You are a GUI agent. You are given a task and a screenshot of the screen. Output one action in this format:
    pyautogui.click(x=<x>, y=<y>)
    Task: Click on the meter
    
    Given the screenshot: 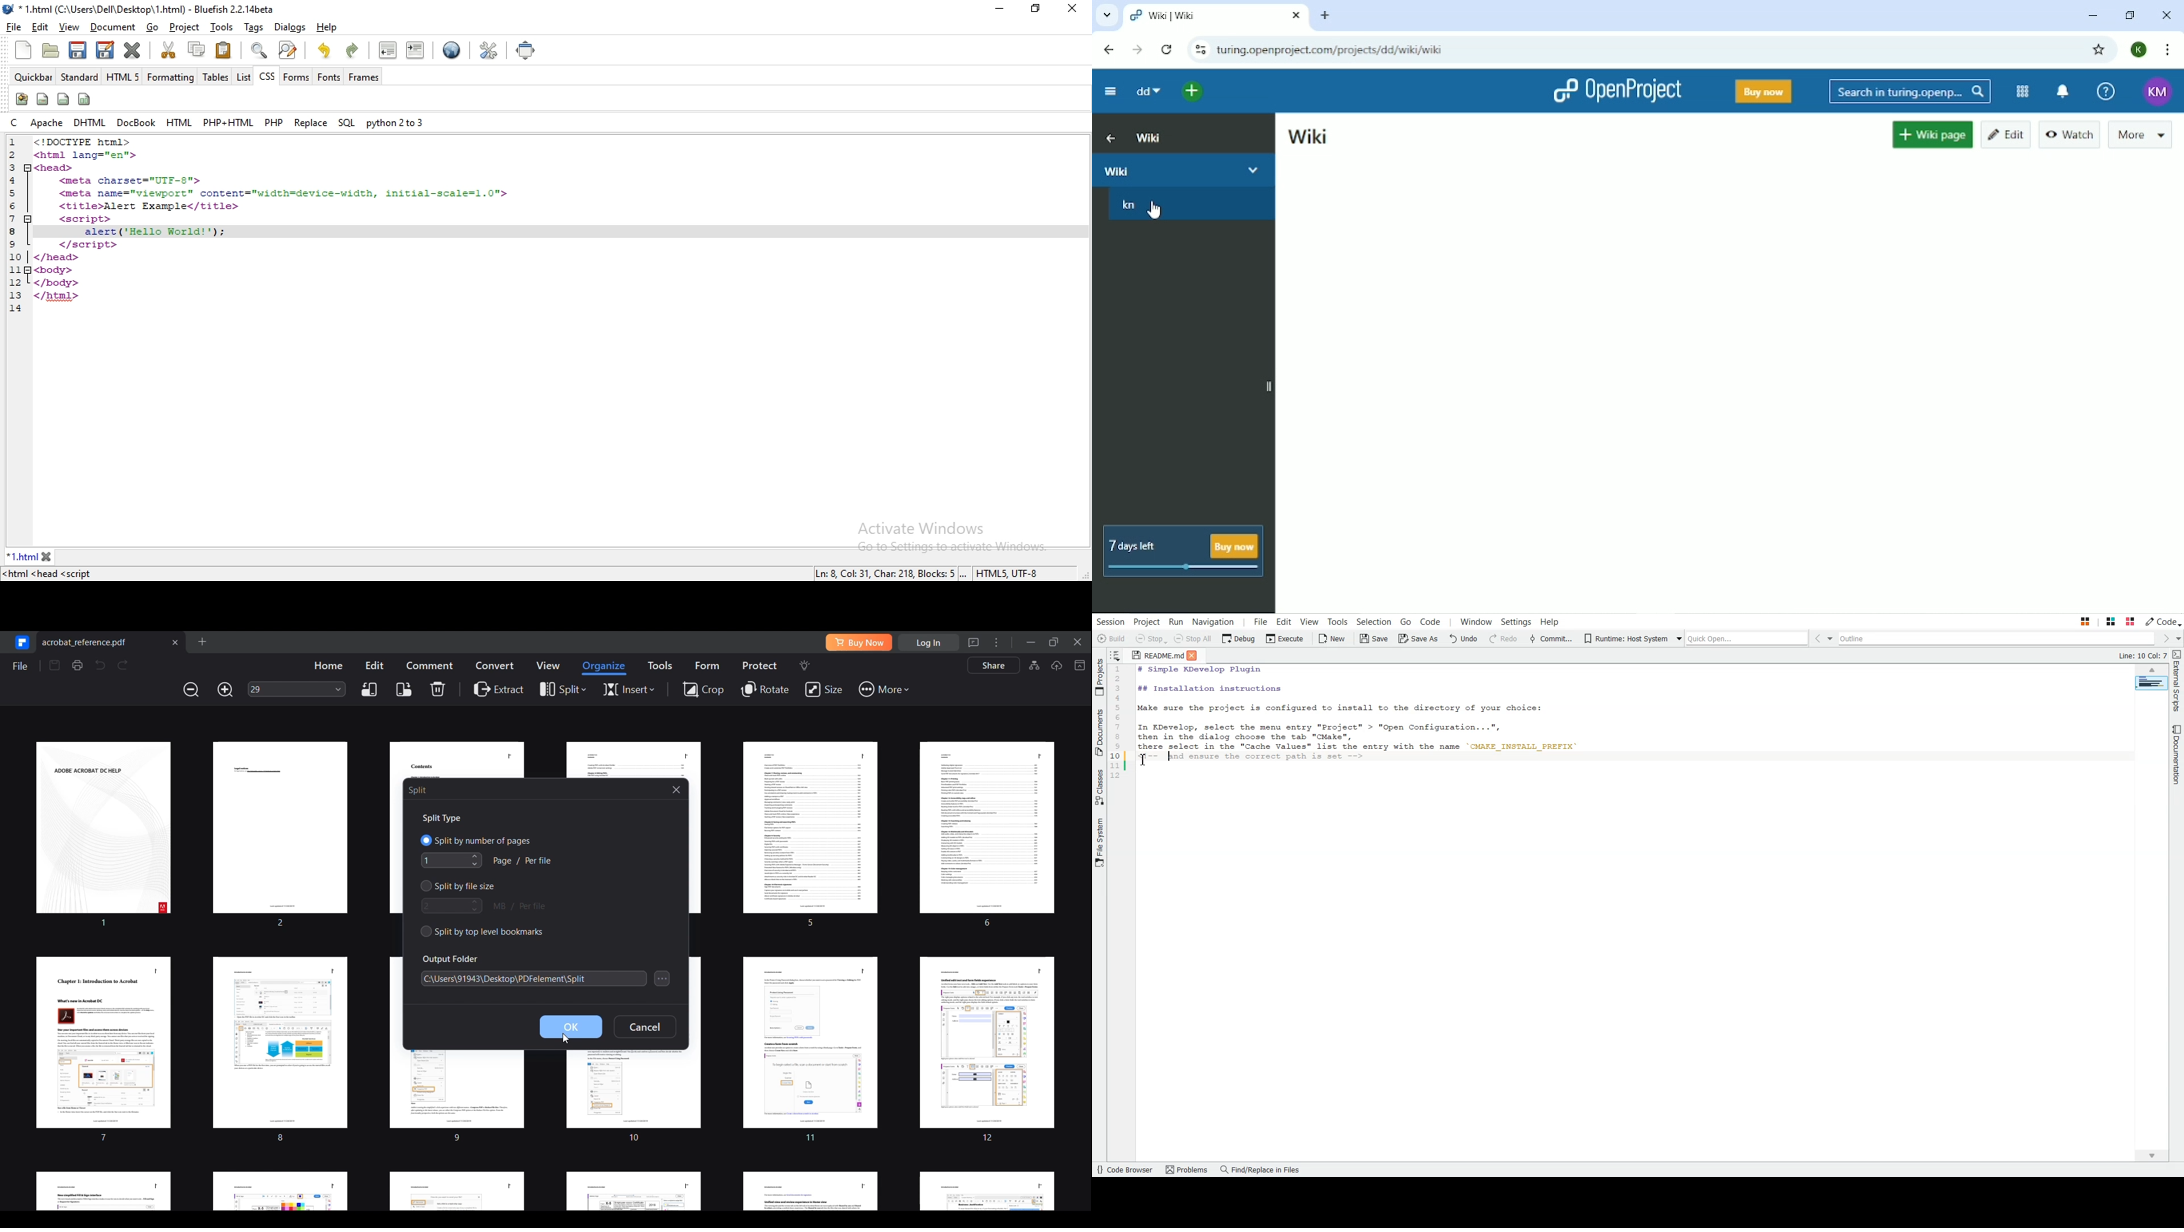 What is the action you would take?
    pyautogui.click(x=1180, y=571)
    